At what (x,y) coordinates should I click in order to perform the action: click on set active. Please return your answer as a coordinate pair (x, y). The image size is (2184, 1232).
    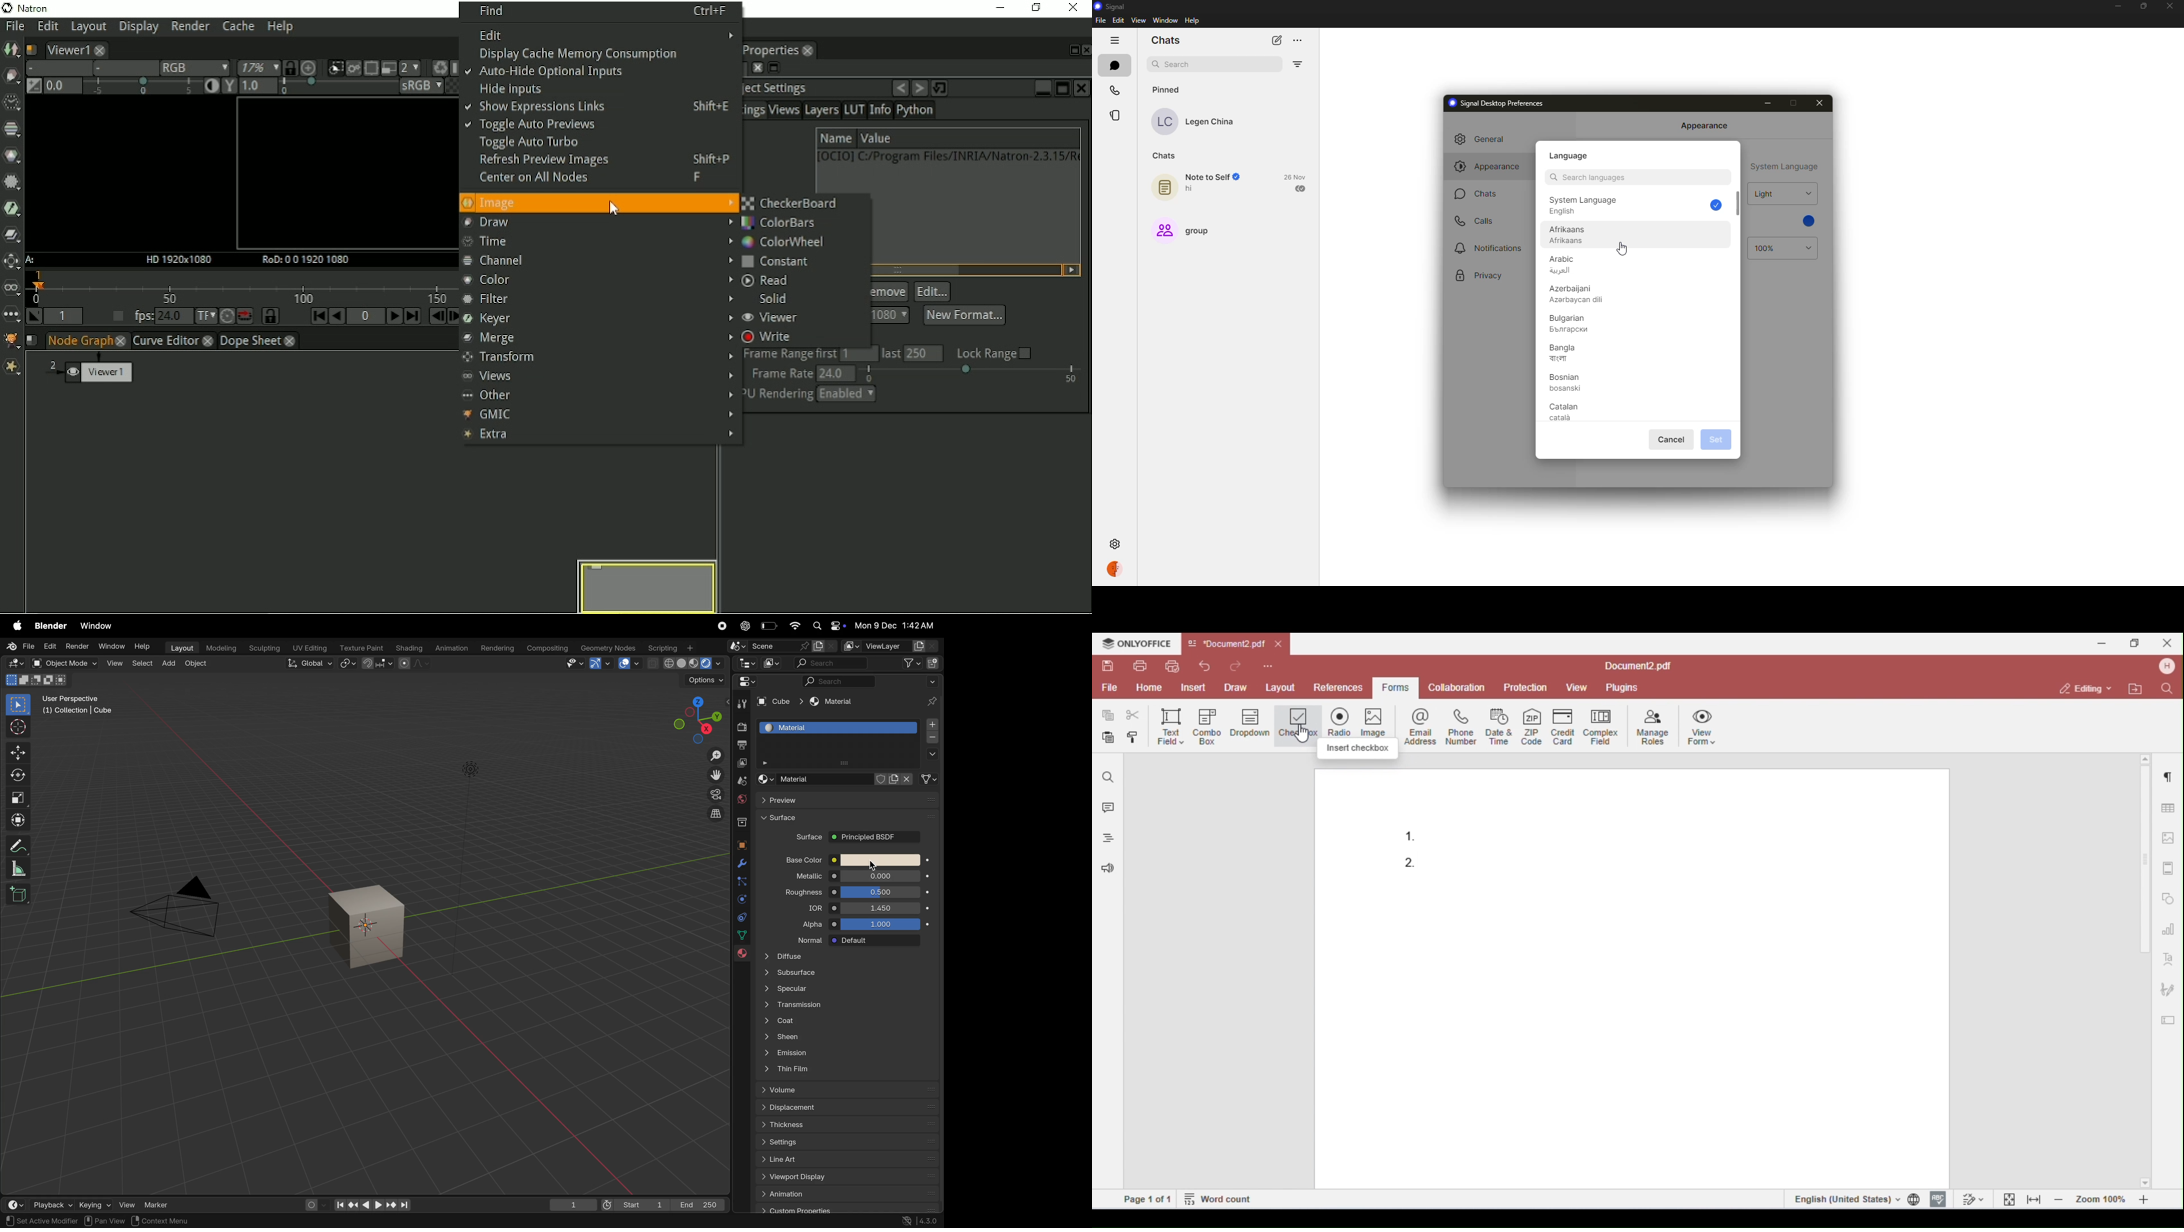
    Looking at the image, I should click on (25, 1220).